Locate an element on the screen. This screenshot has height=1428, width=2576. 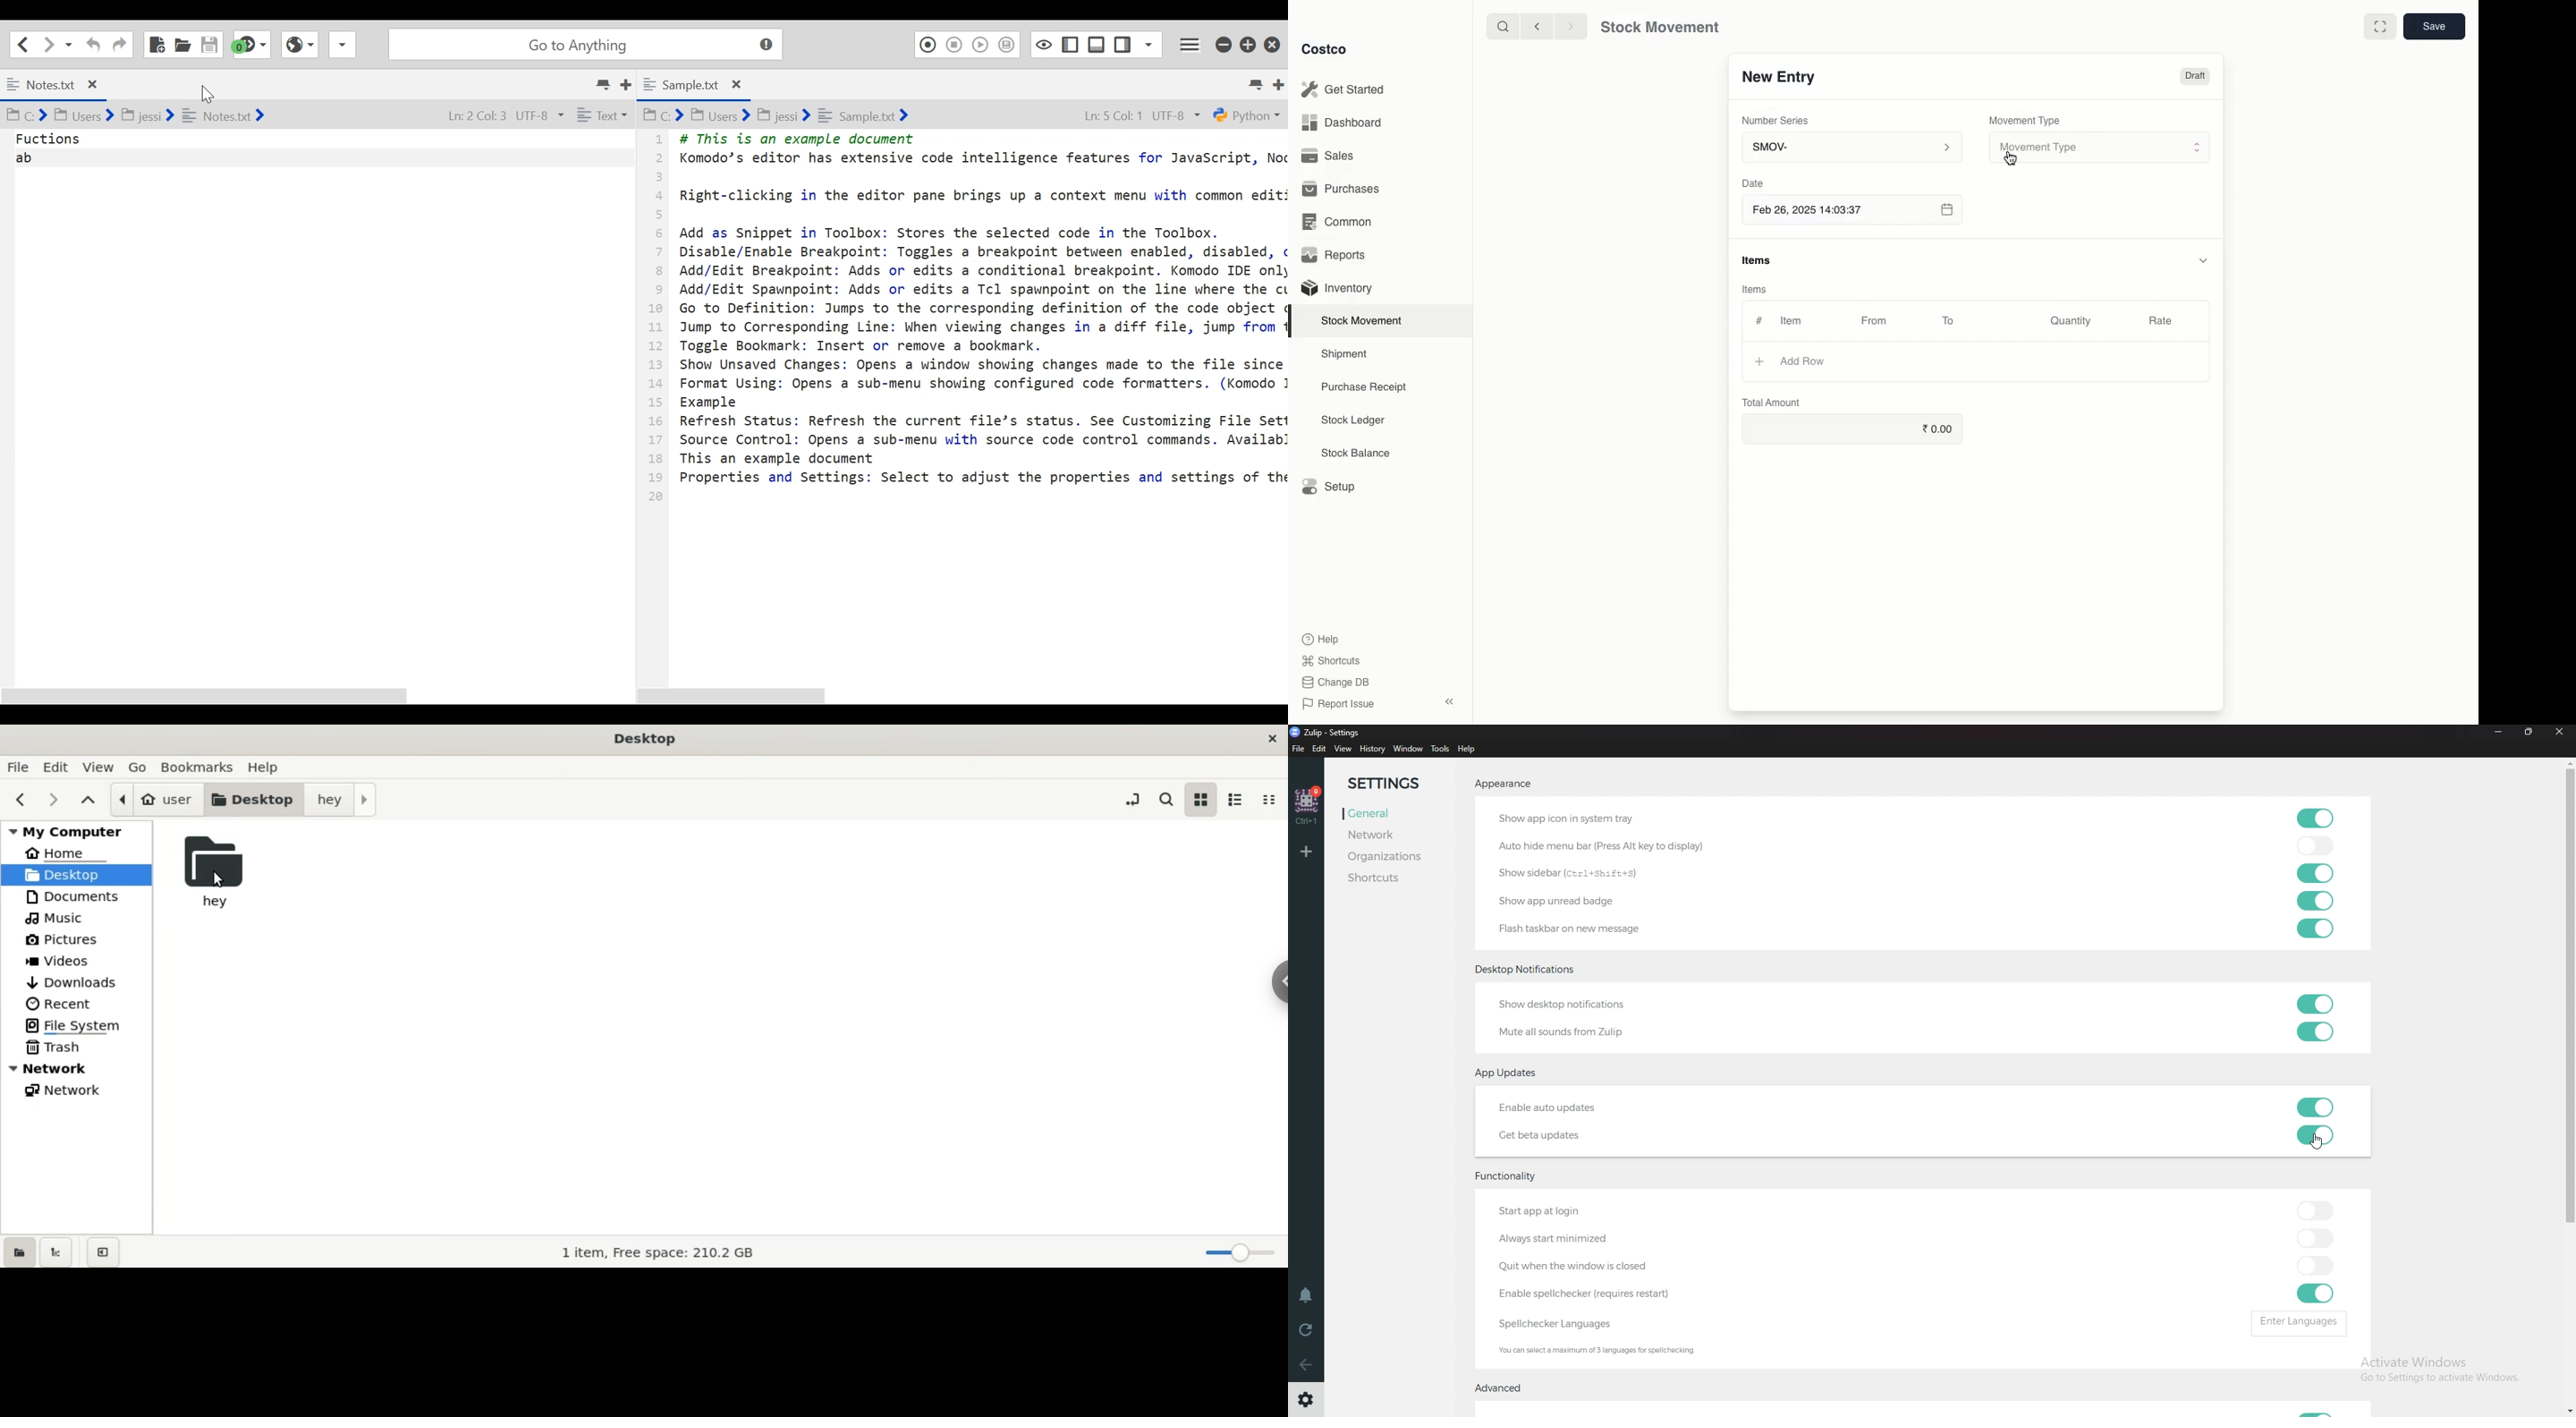
Stock Ledger is located at coordinates (1353, 422).